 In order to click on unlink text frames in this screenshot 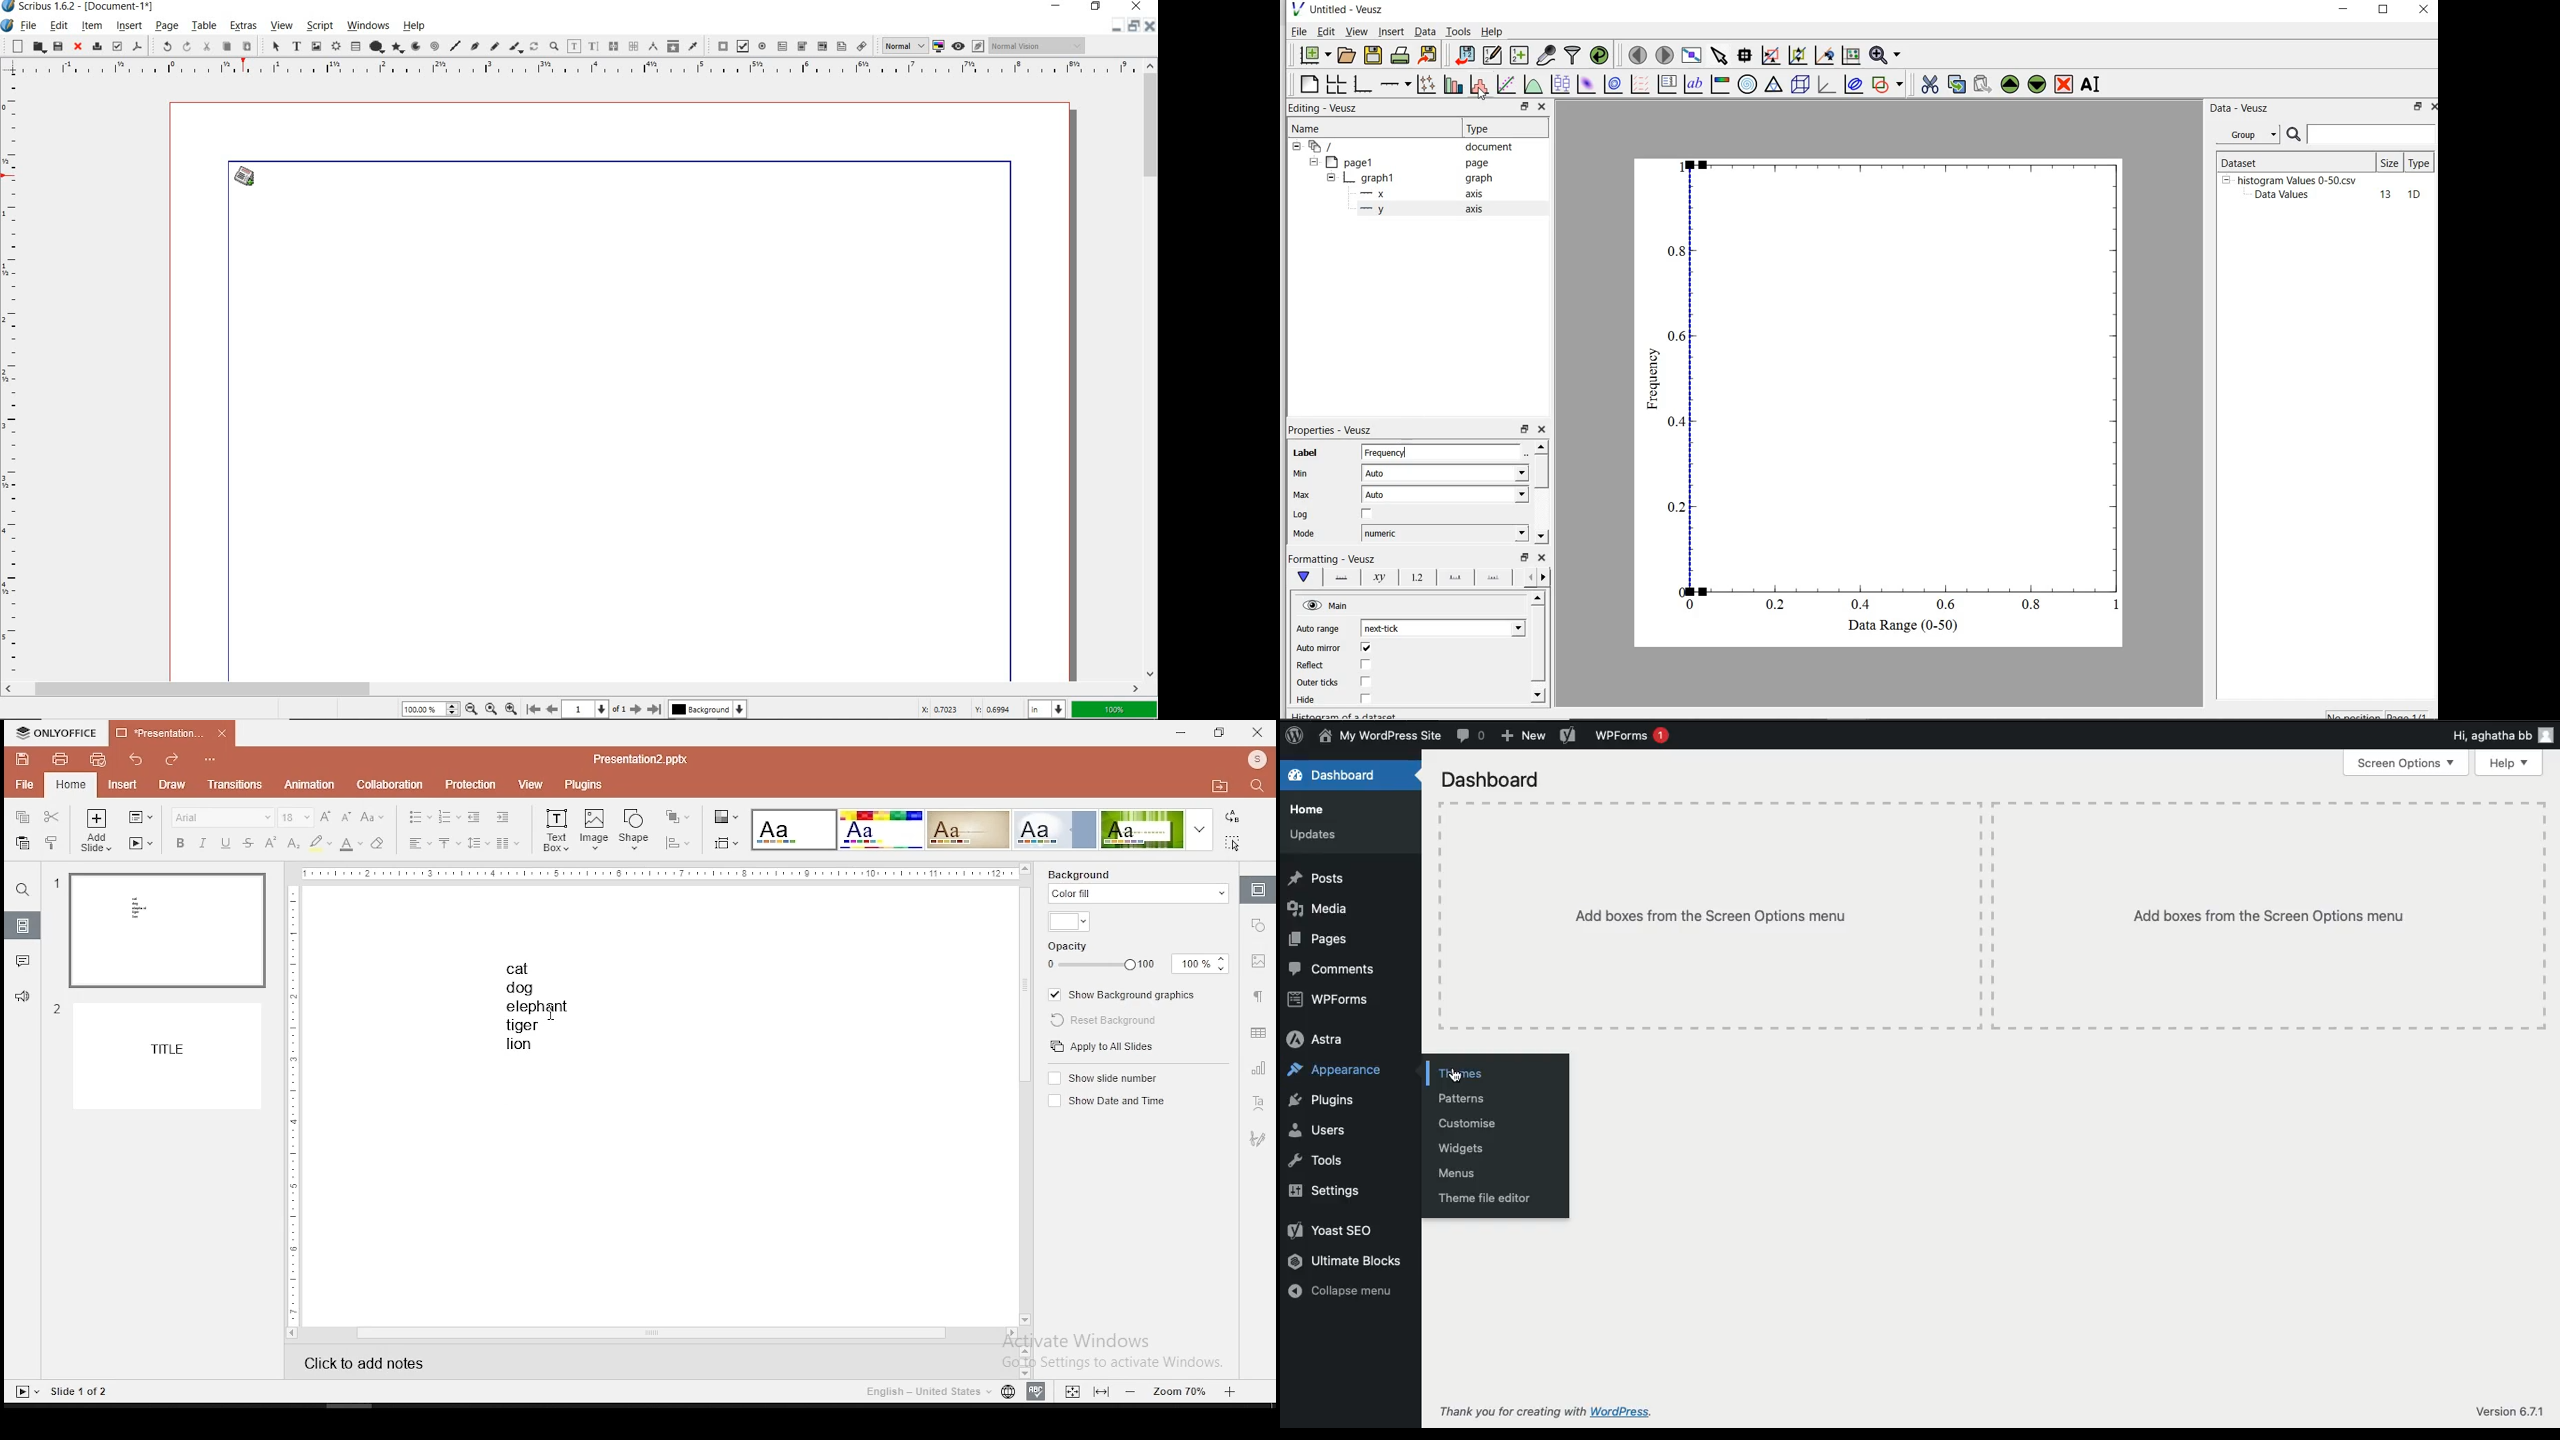, I will do `click(634, 46)`.